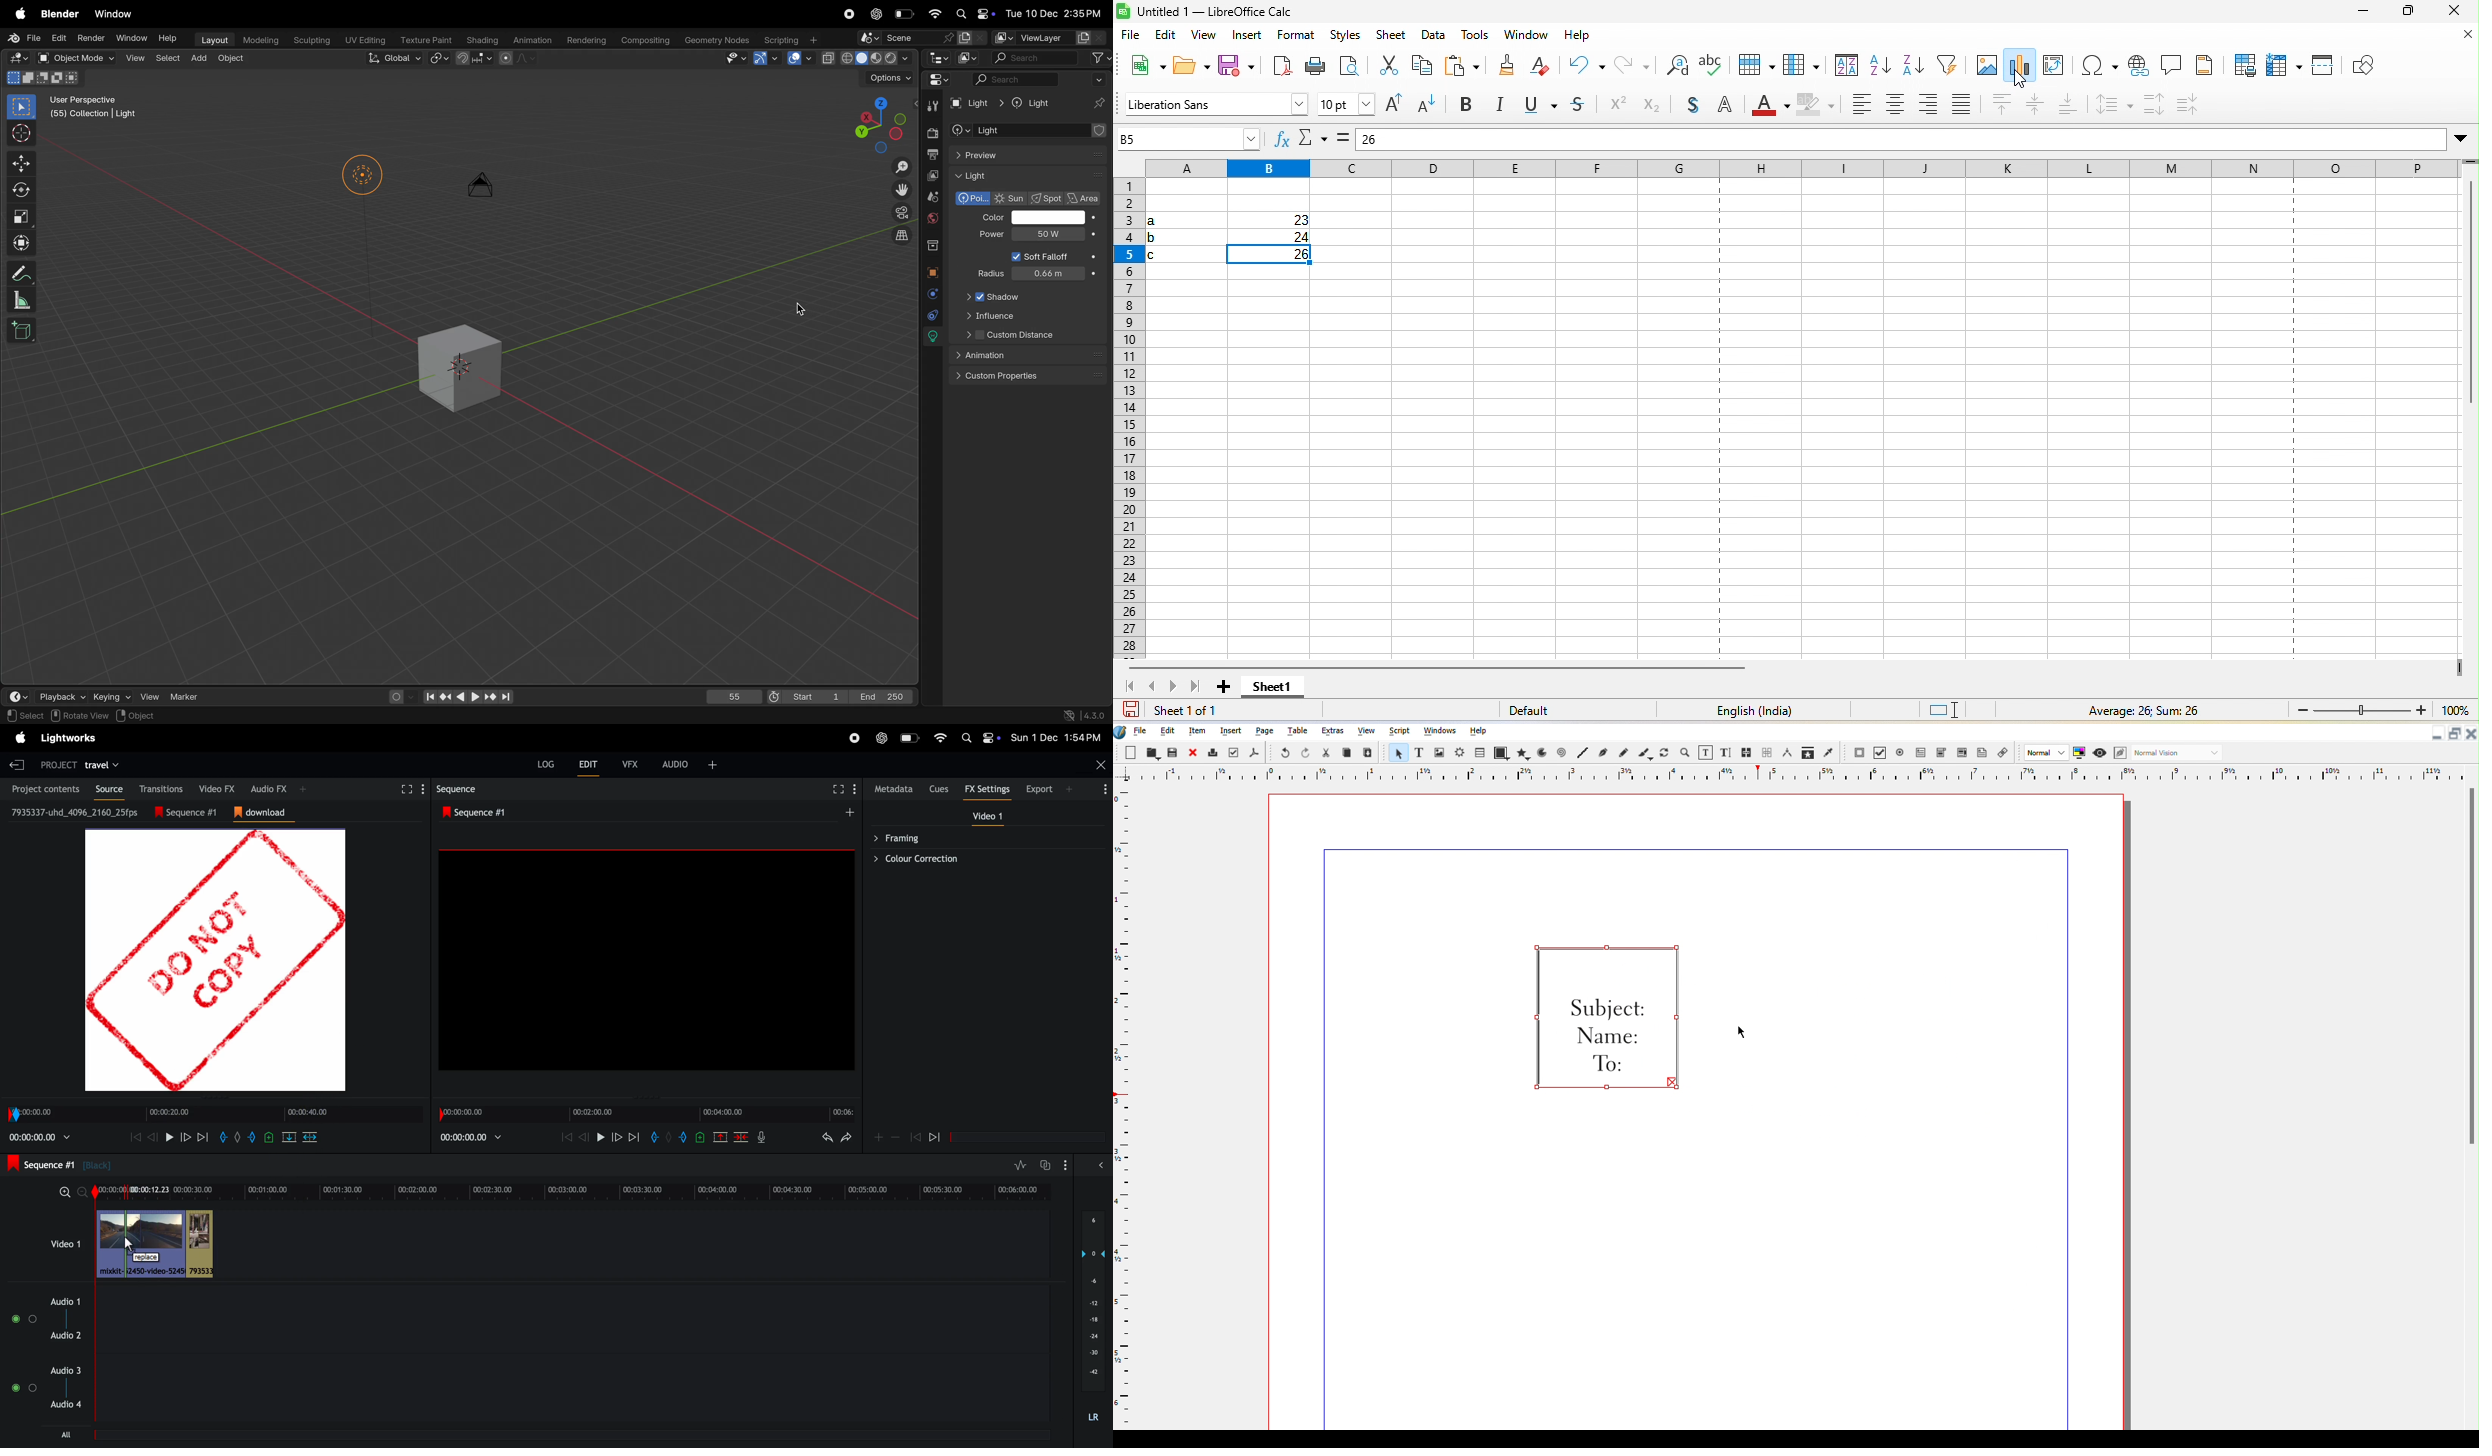 Image resolution: width=2492 pixels, height=1456 pixels. Describe the element at coordinates (65, 1192) in the screenshot. I see `Zoom in` at that location.